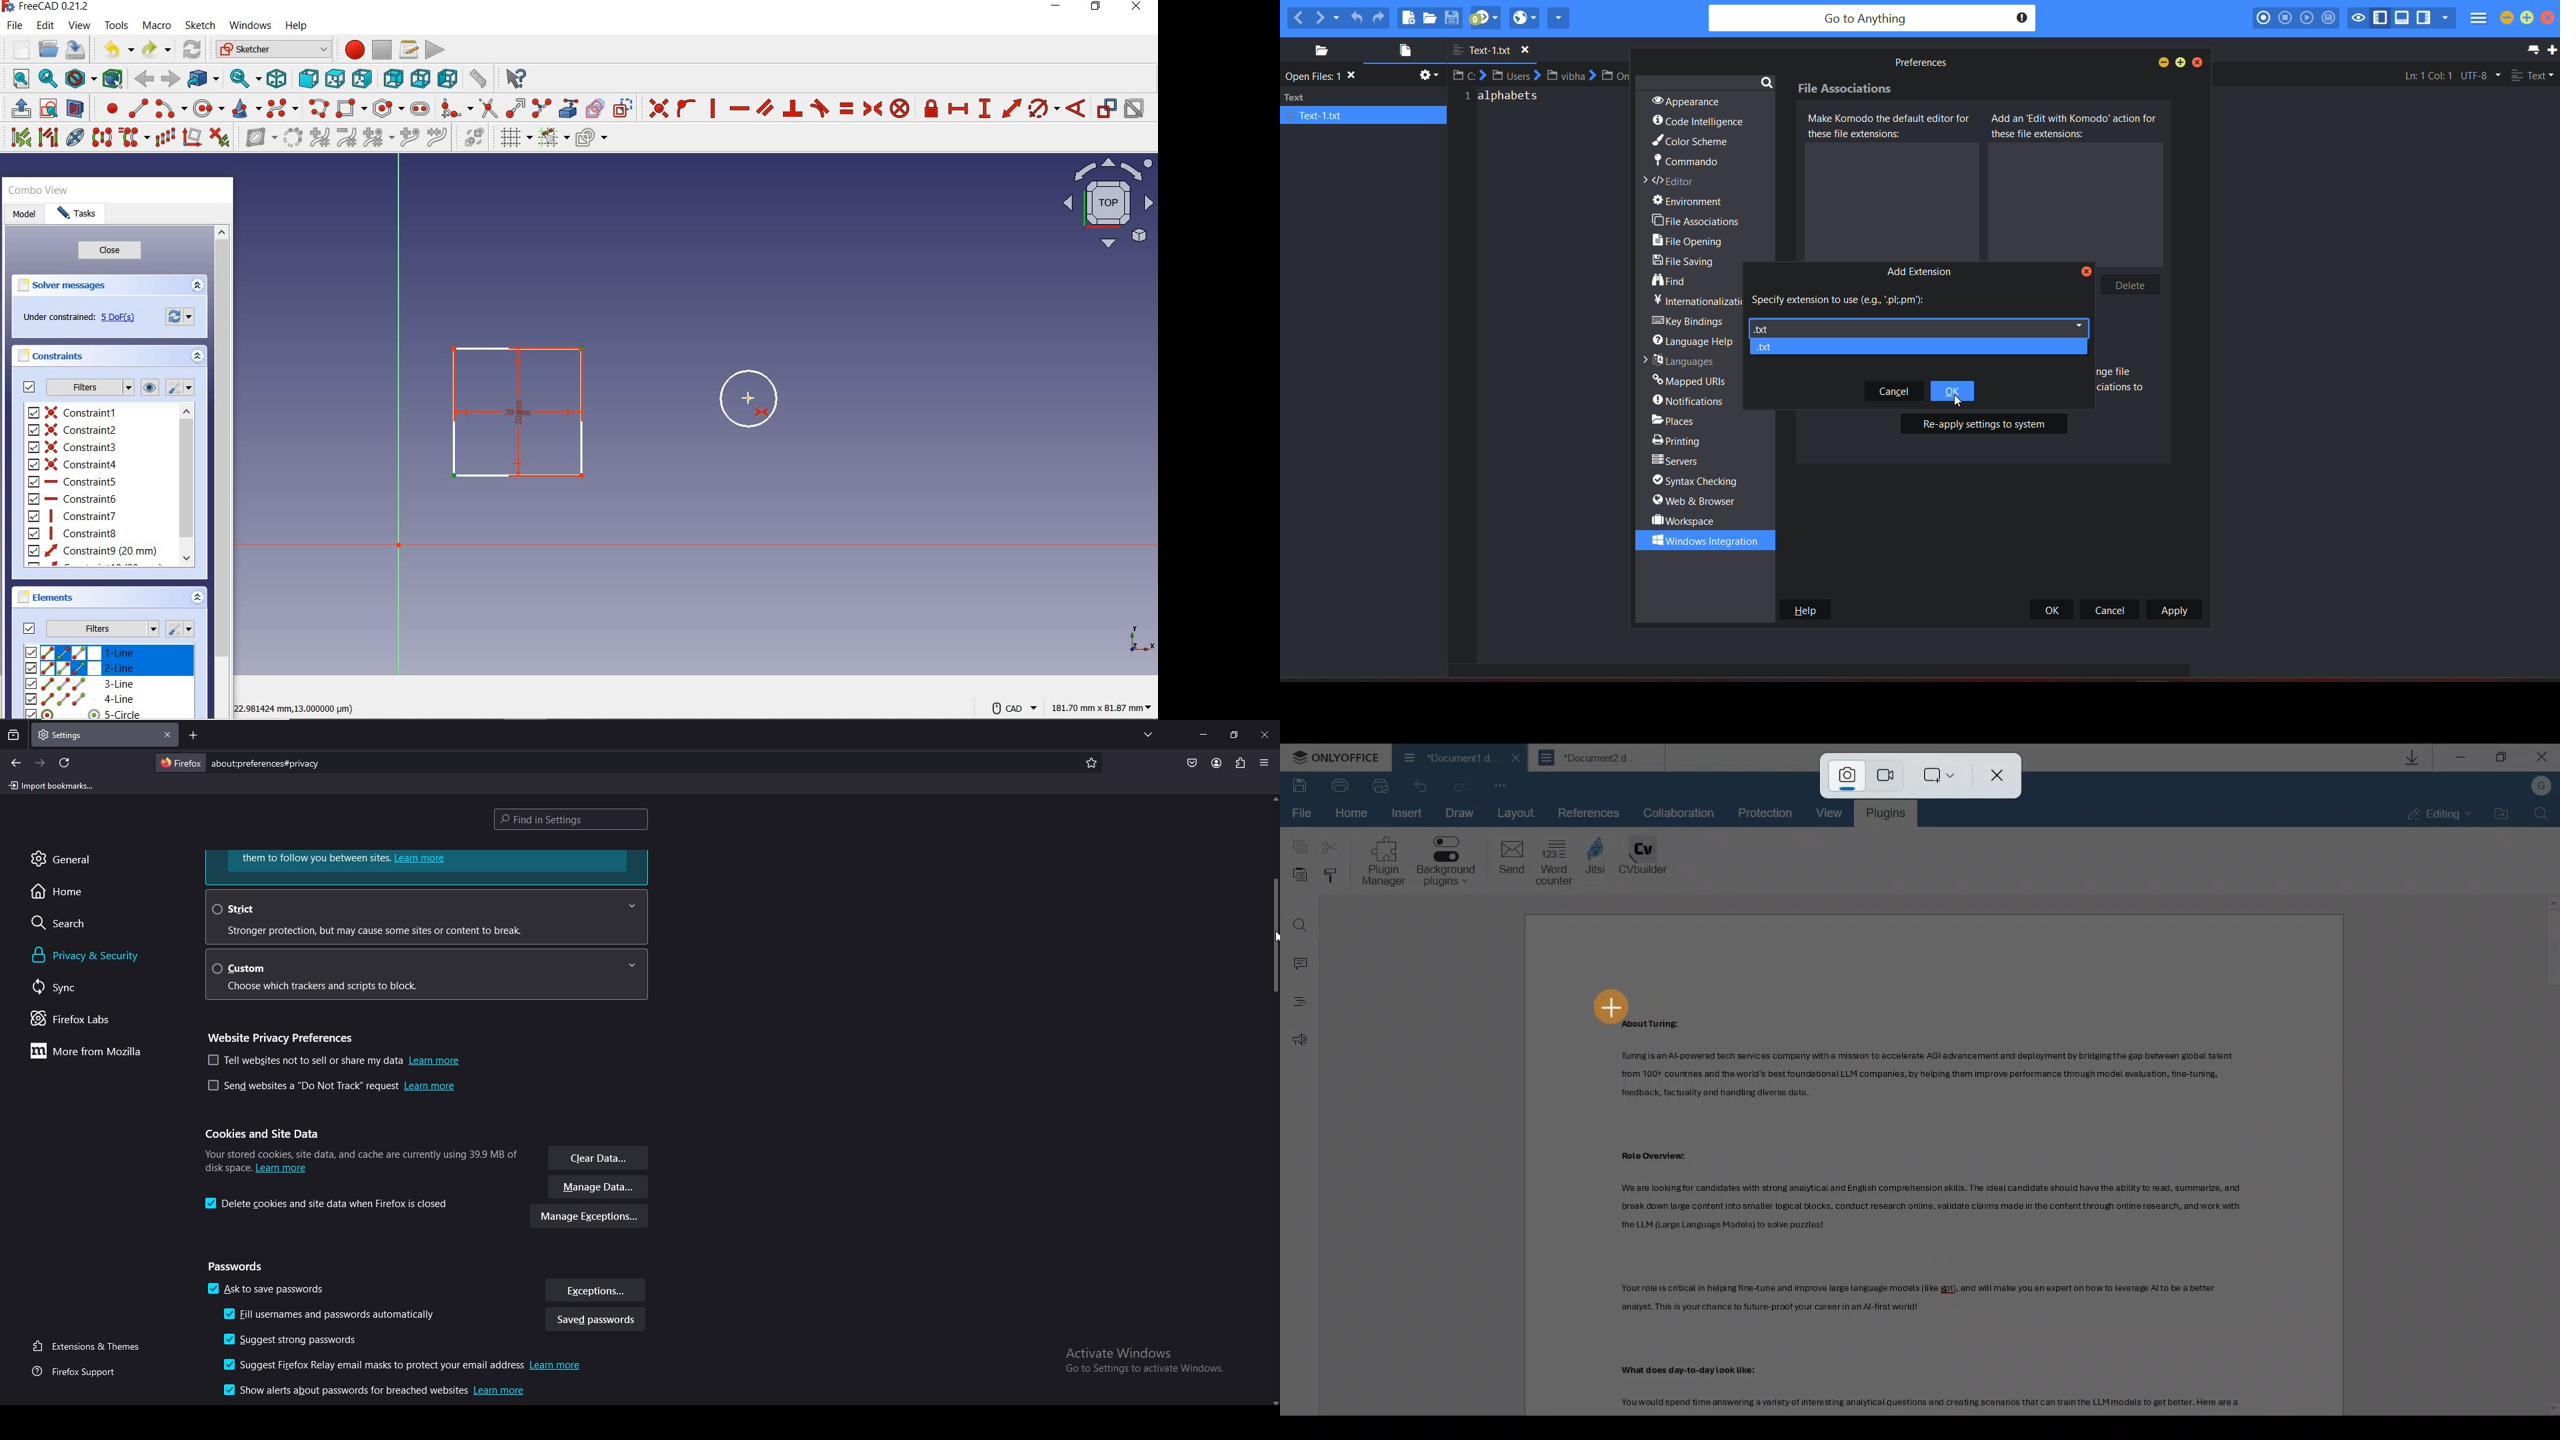 The width and height of the screenshot is (2576, 1456). Describe the element at coordinates (596, 108) in the screenshot. I see `create carbon copy` at that location.